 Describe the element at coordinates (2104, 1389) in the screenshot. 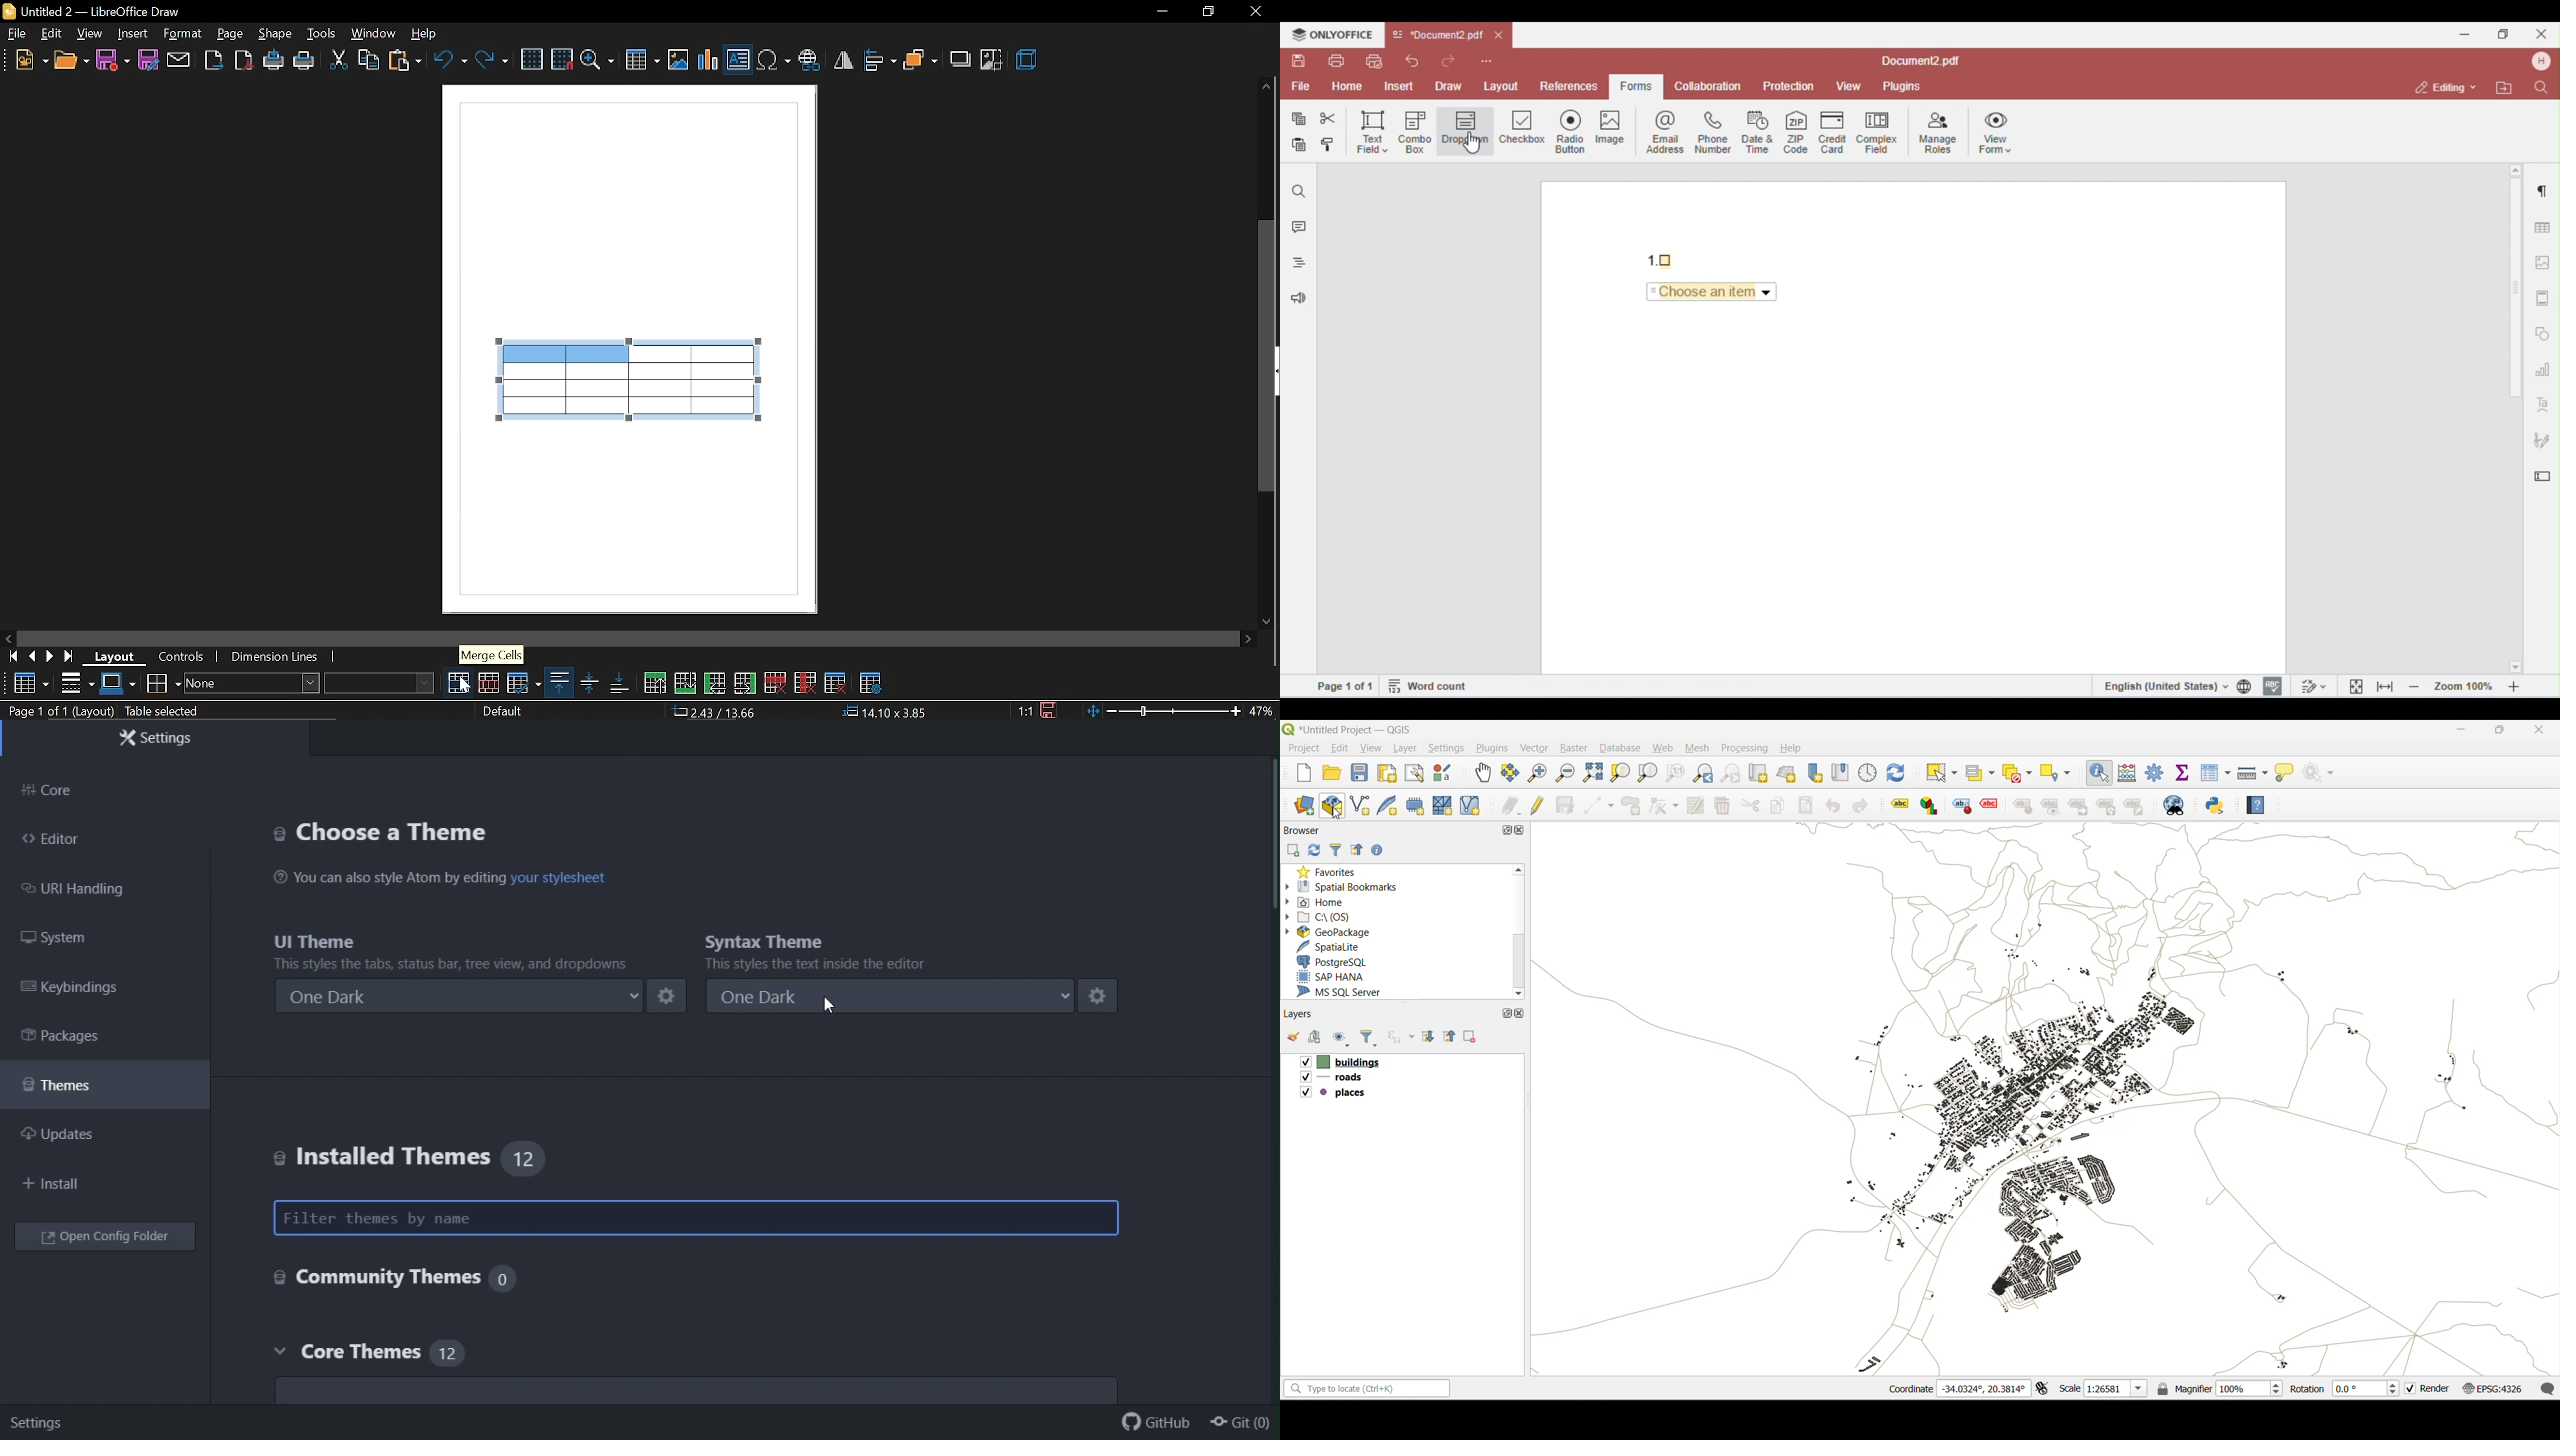

I see `scale(1:26581)` at that location.